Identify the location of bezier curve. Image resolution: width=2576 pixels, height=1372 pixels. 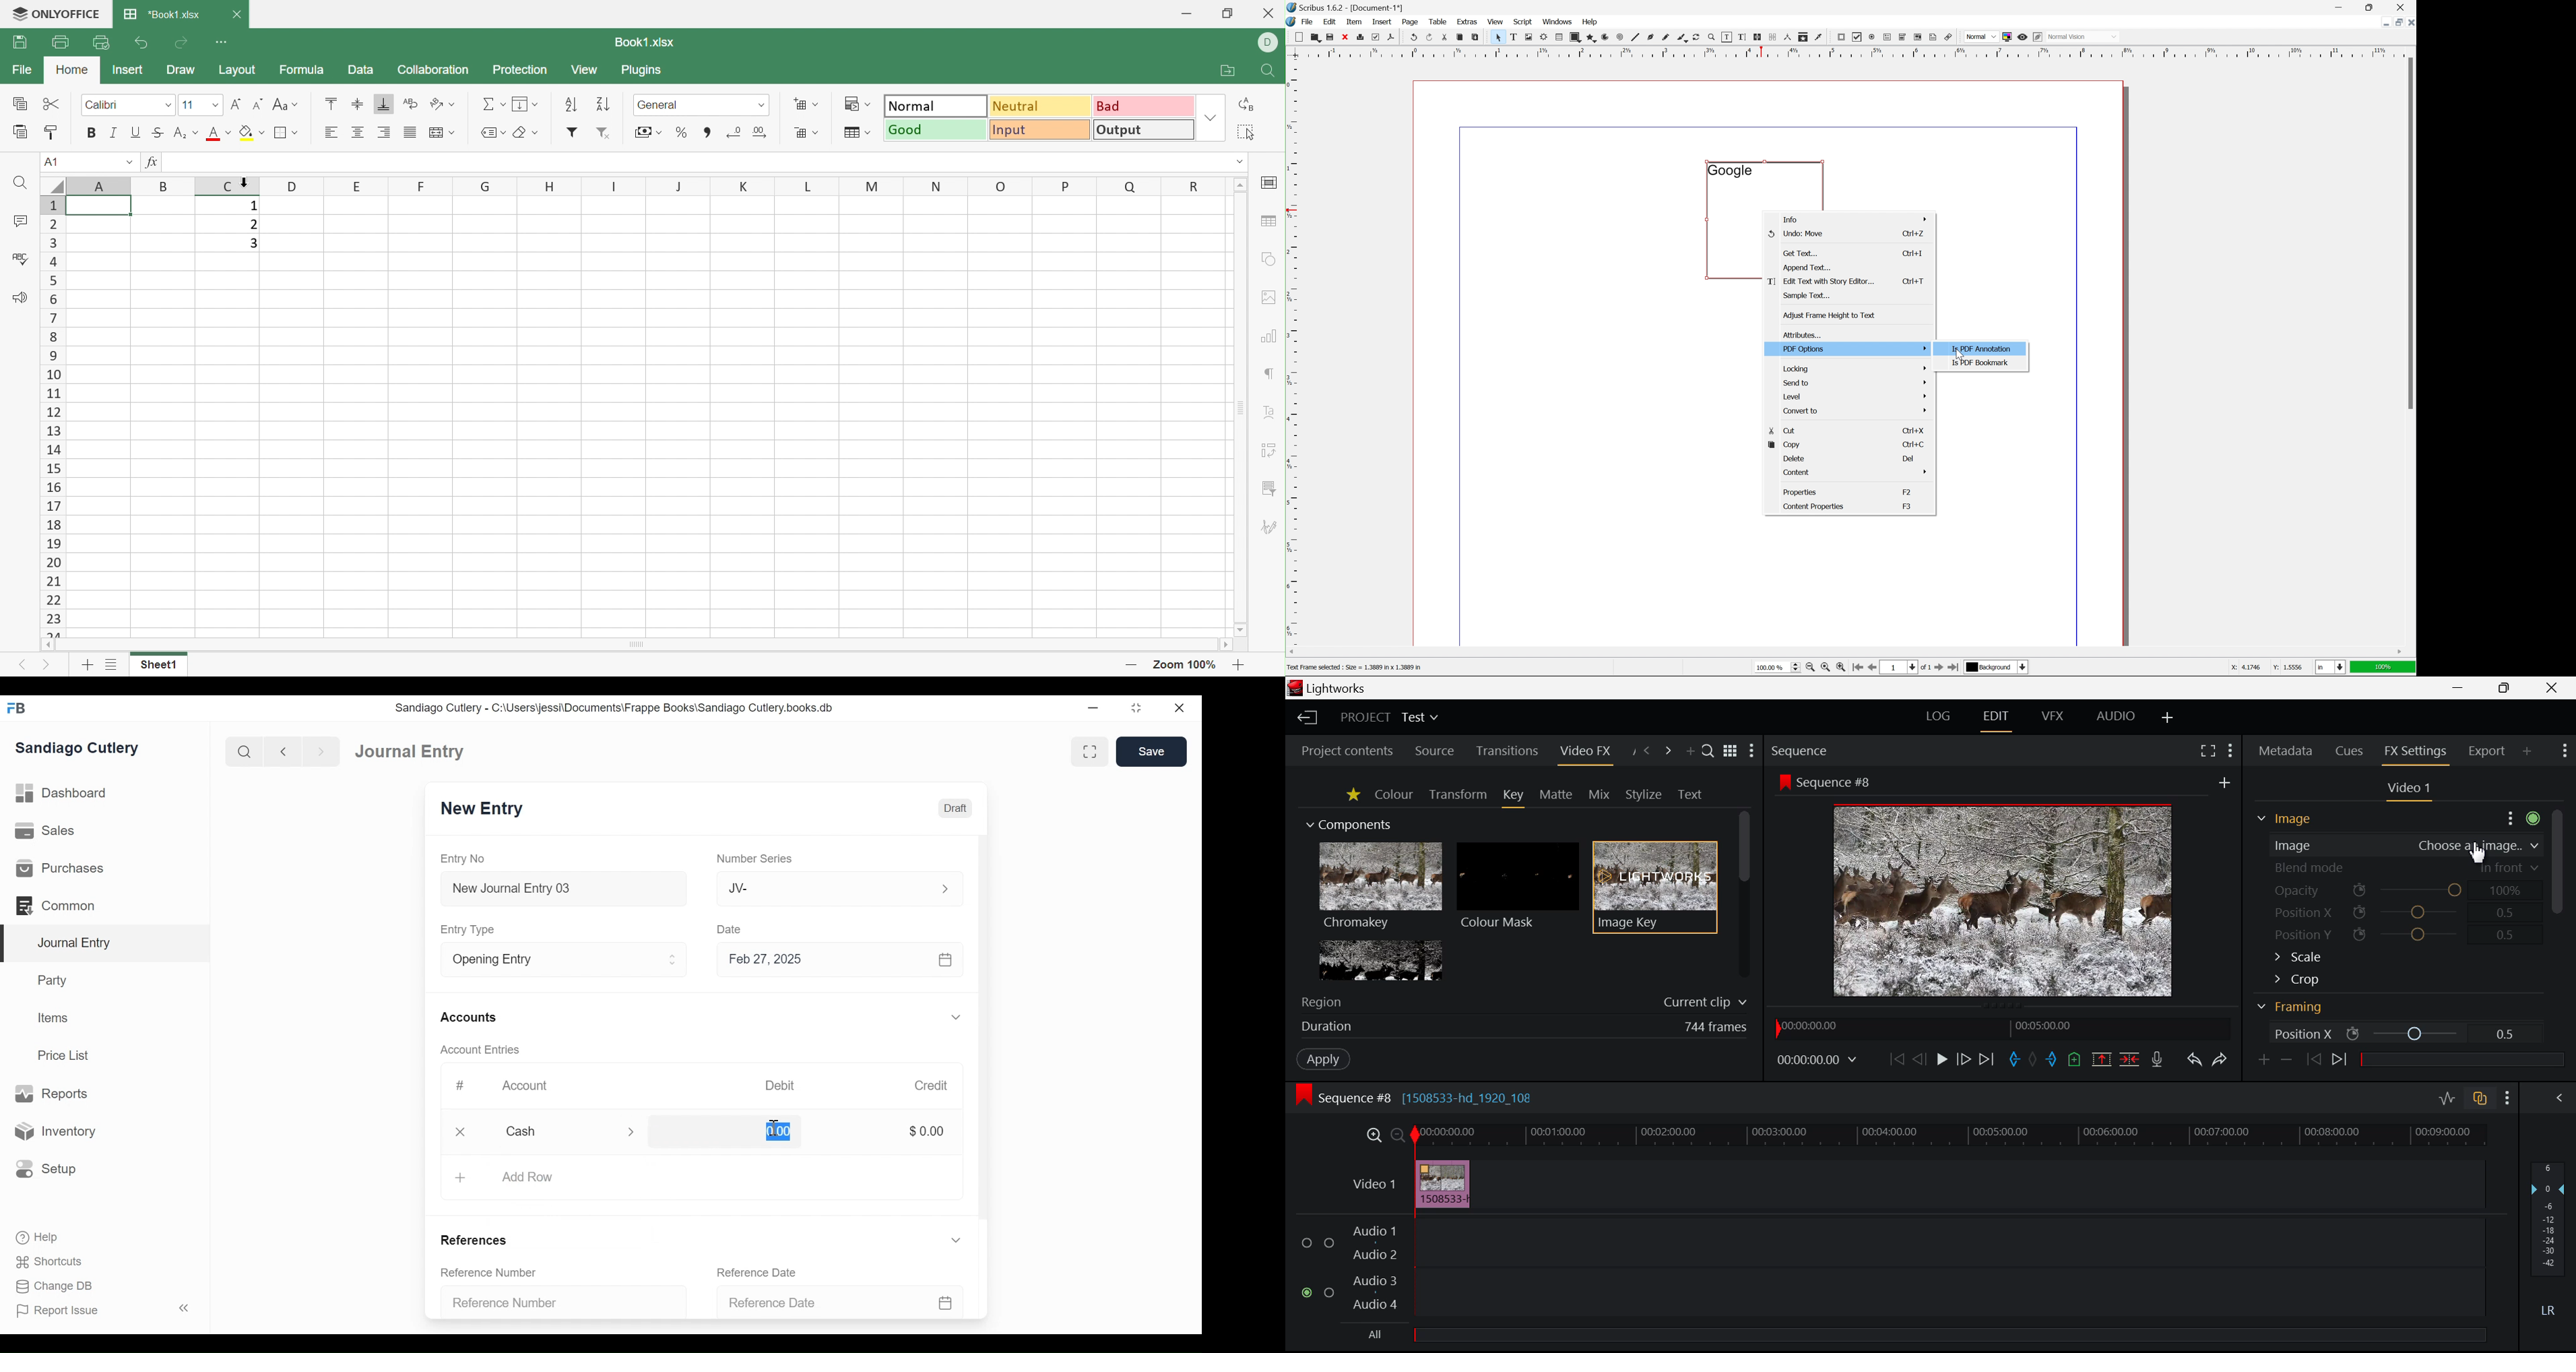
(1650, 37).